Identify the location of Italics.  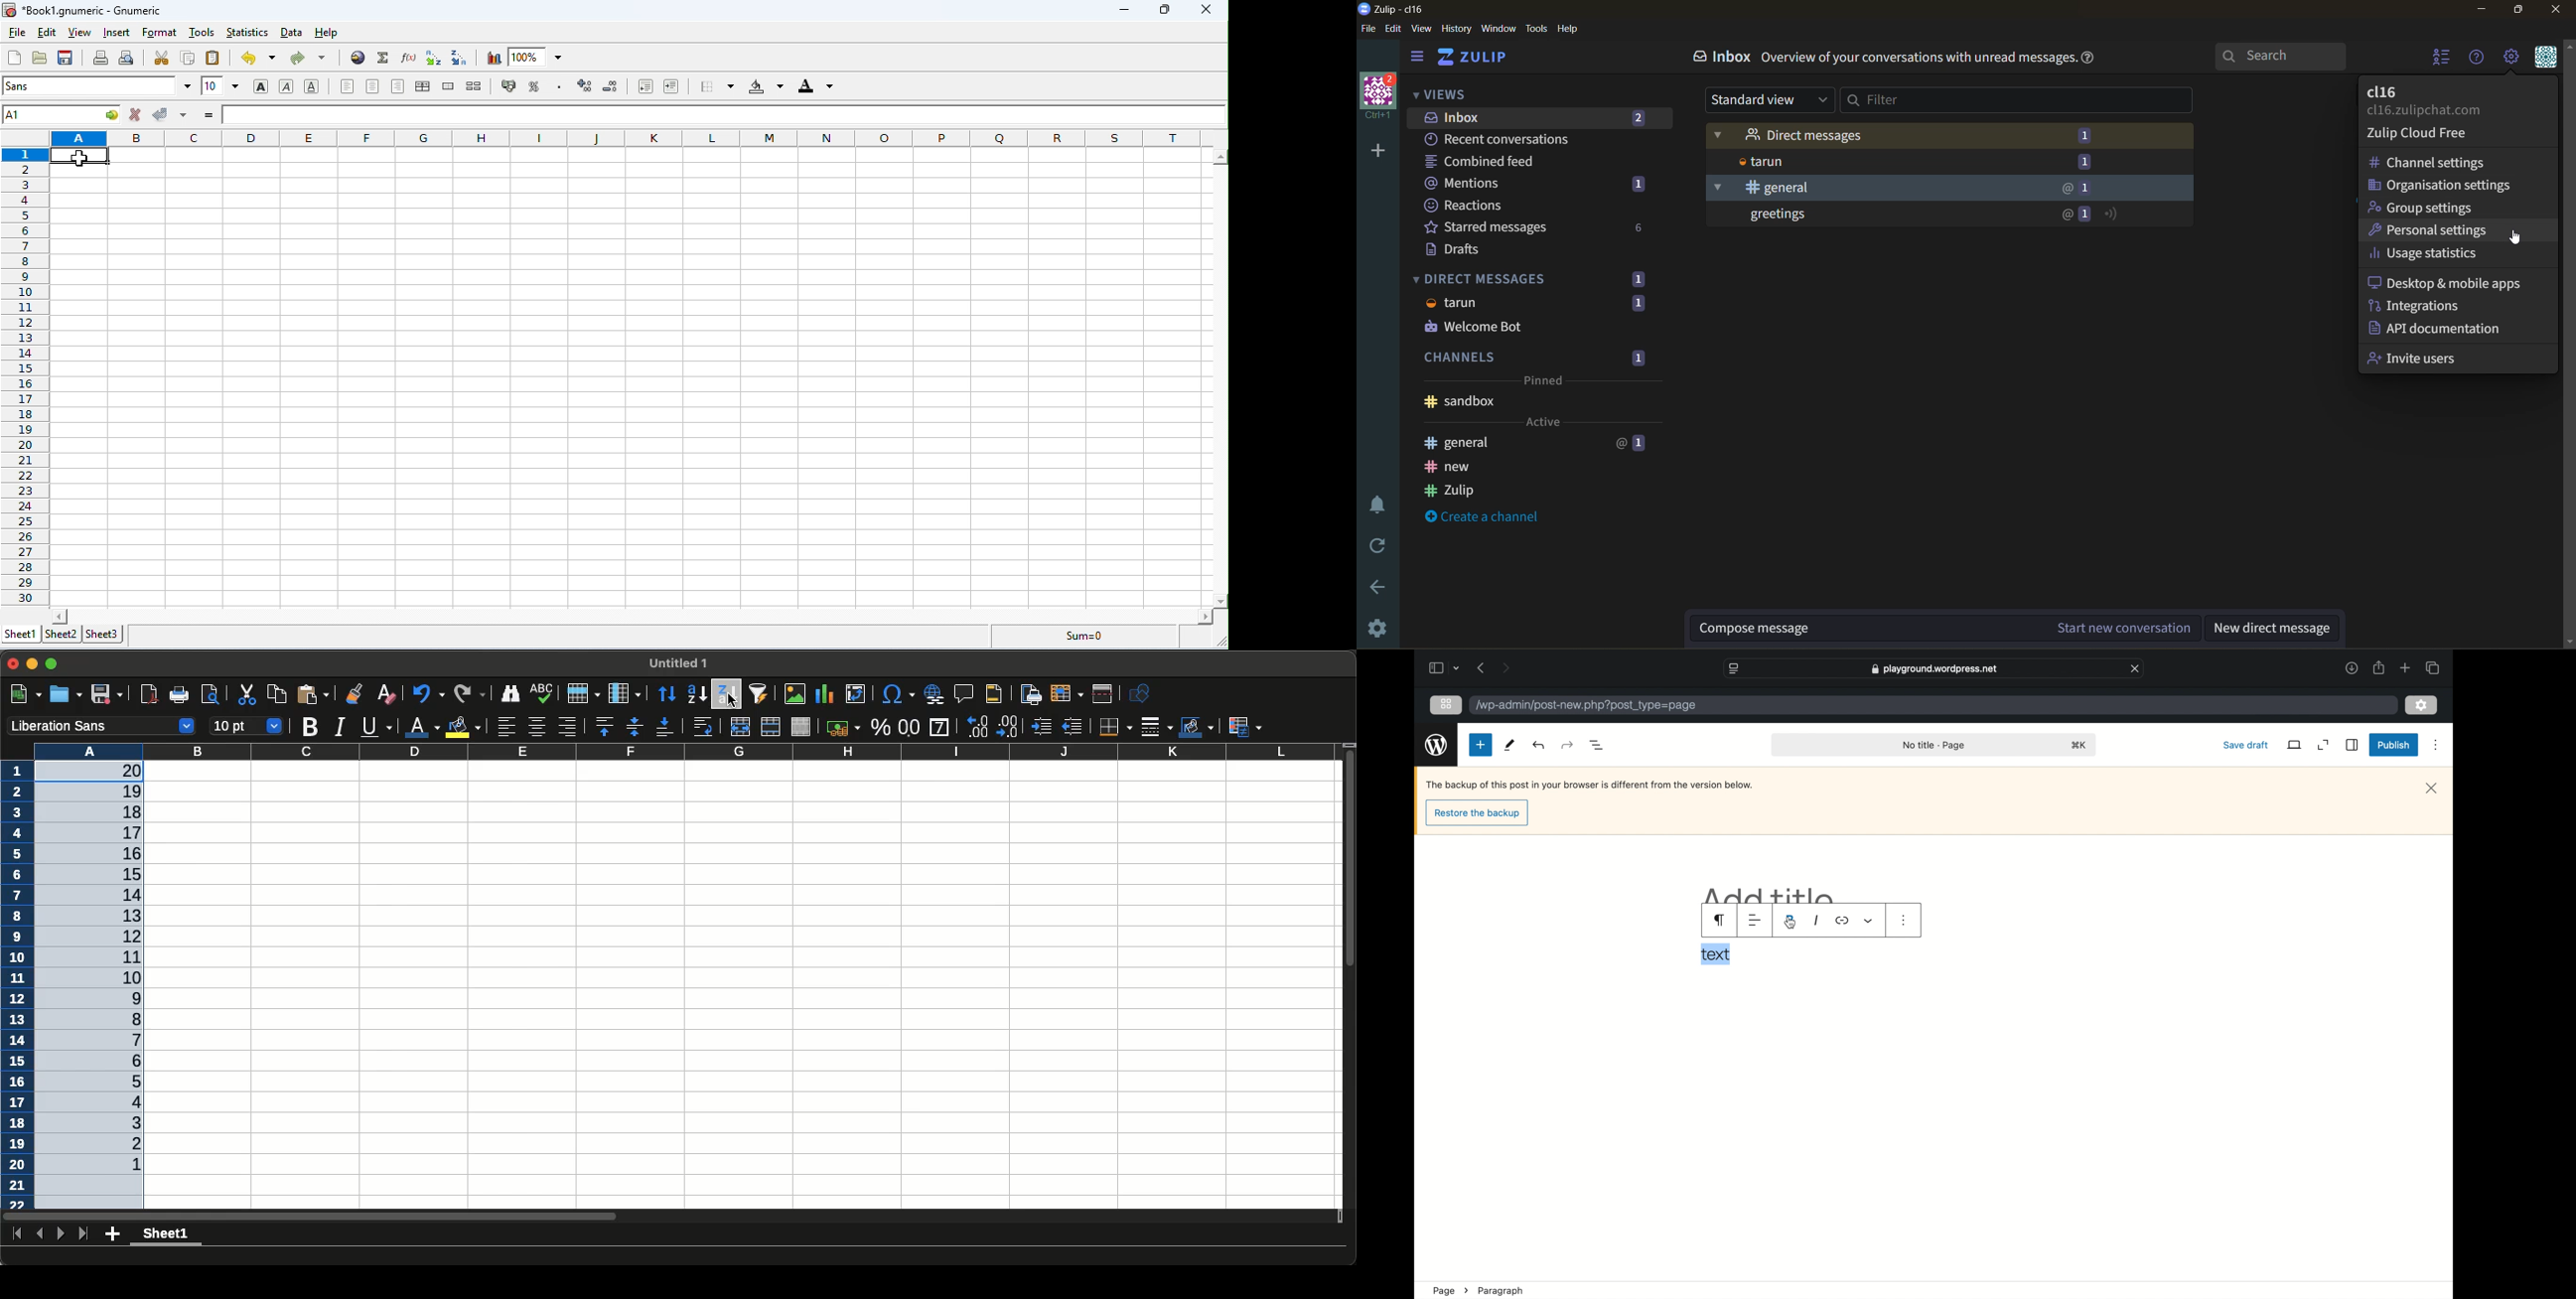
(338, 728).